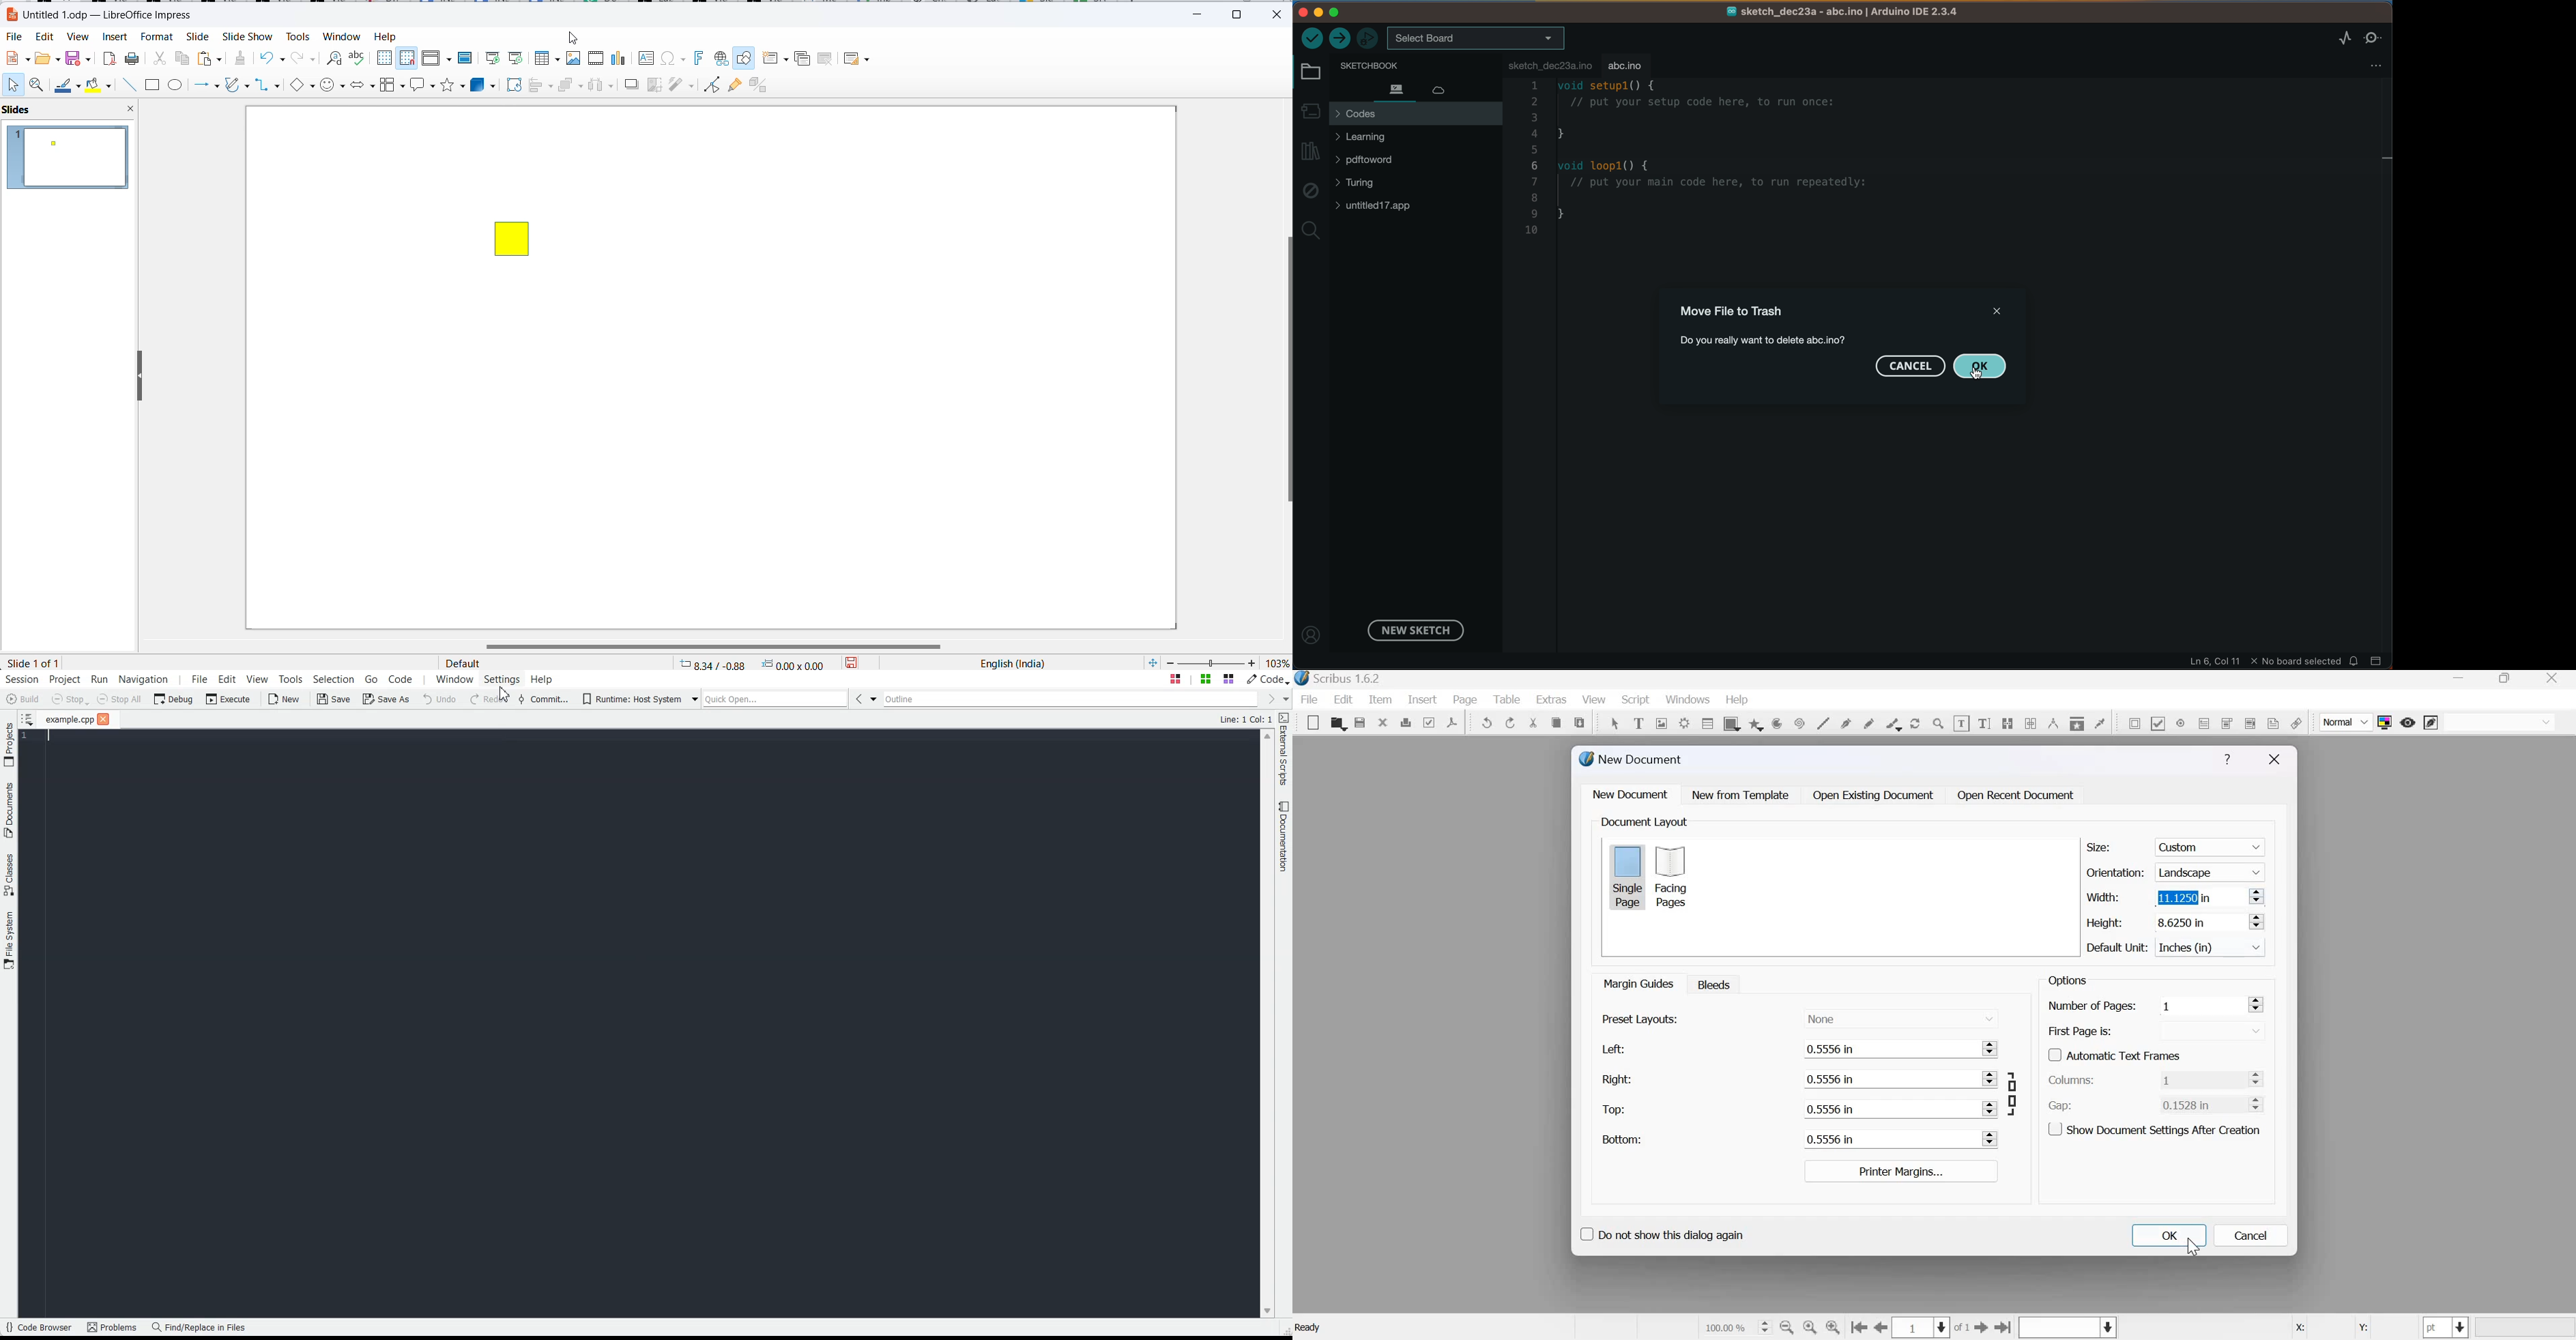 This screenshot has height=1344, width=2576. Describe the element at coordinates (2076, 721) in the screenshot. I see `Copy item properties` at that location.